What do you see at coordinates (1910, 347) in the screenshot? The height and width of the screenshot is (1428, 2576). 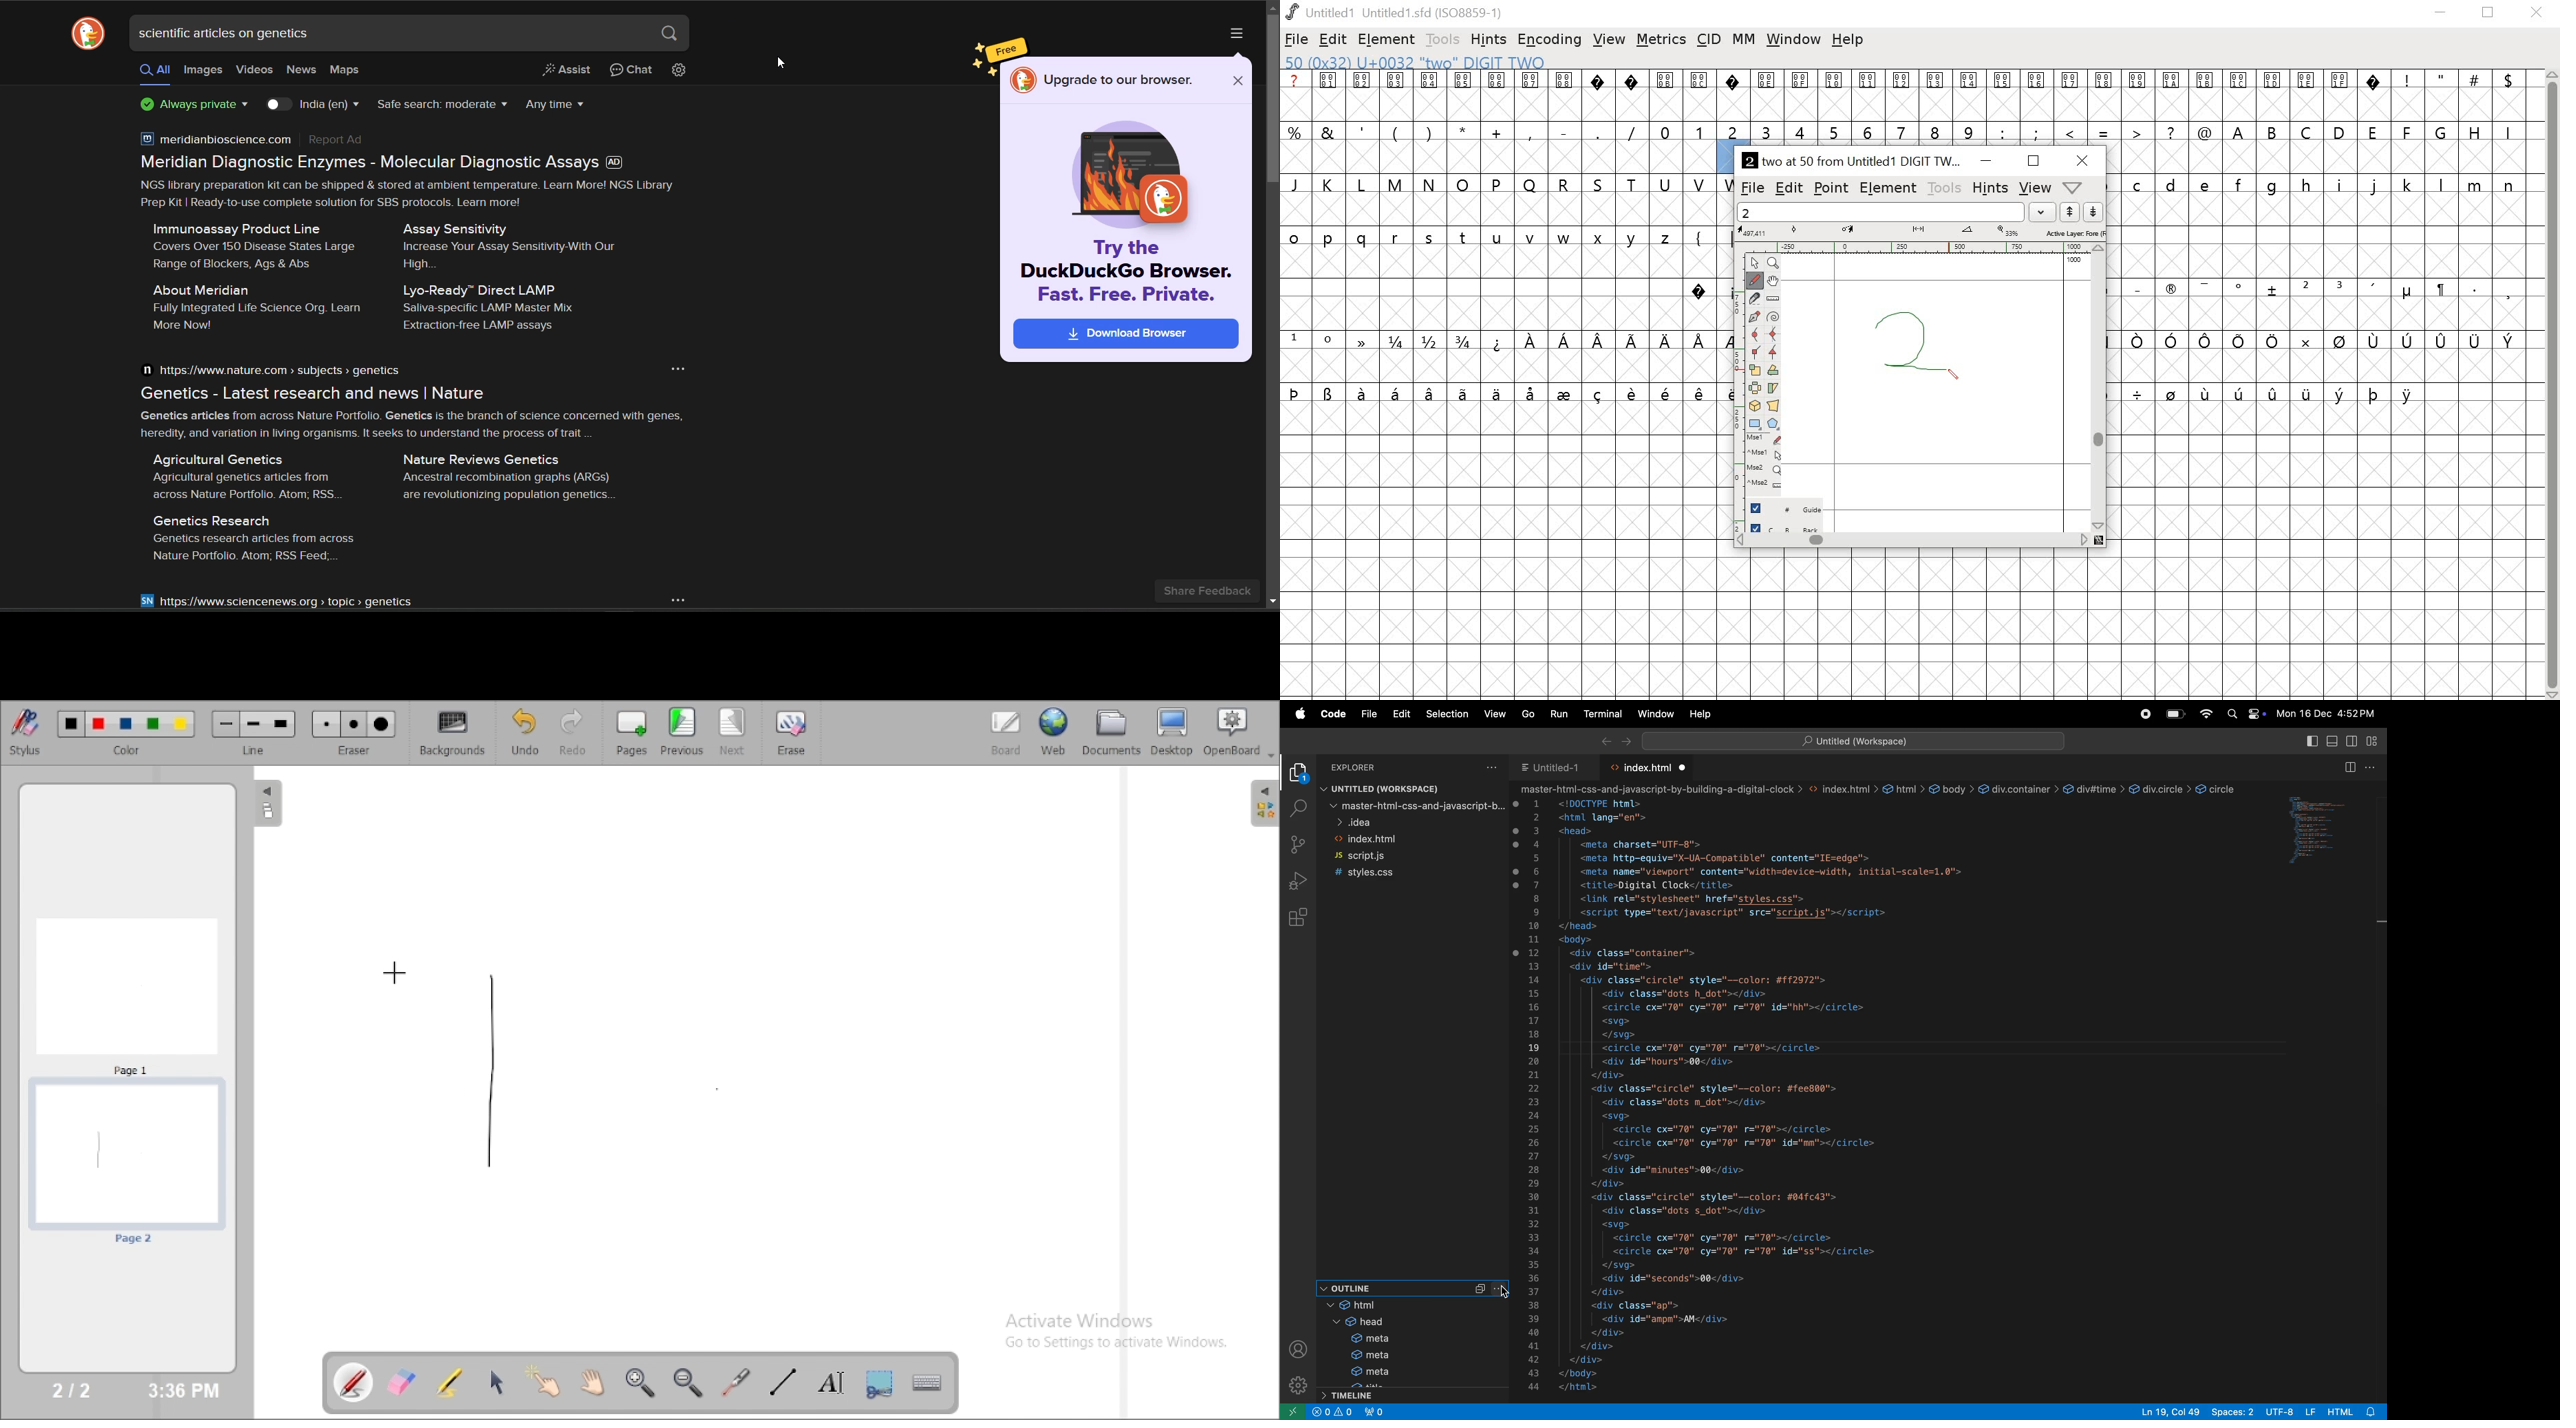 I see `drawing number 2 glyph` at bounding box center [1910, 347].